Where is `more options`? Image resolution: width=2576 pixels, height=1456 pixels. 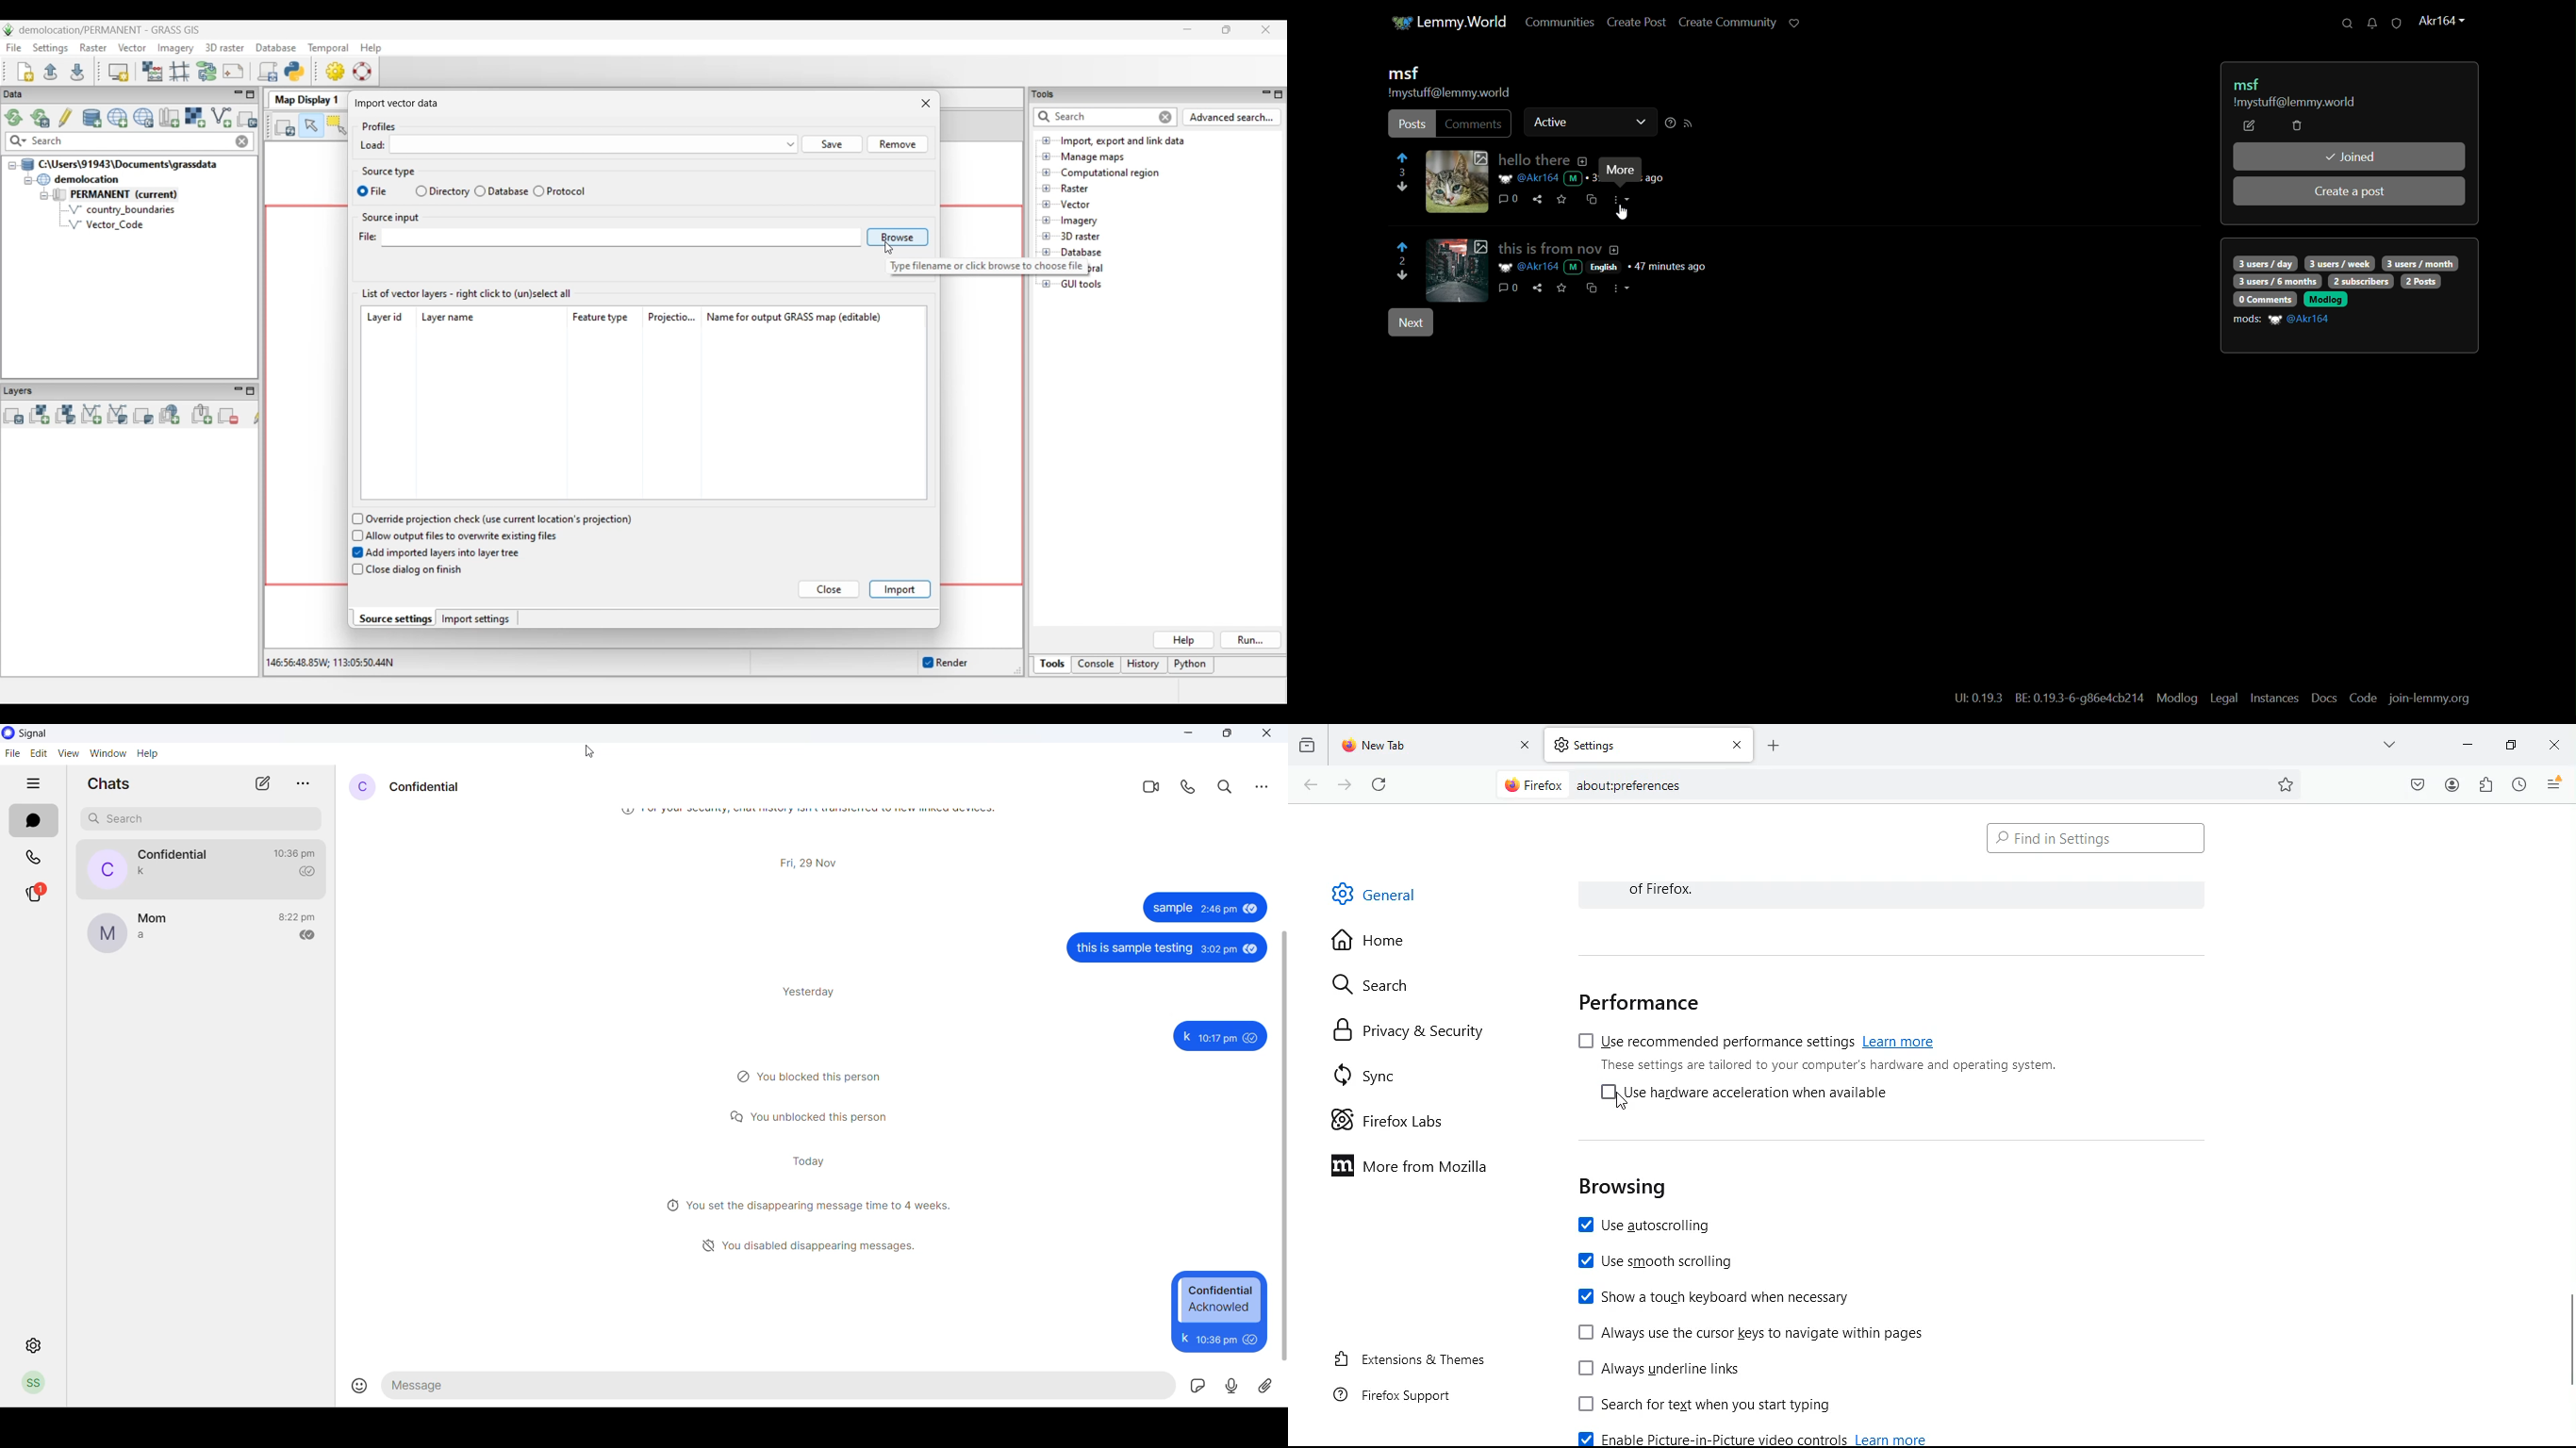
more options is located at coordinates (303, 783).